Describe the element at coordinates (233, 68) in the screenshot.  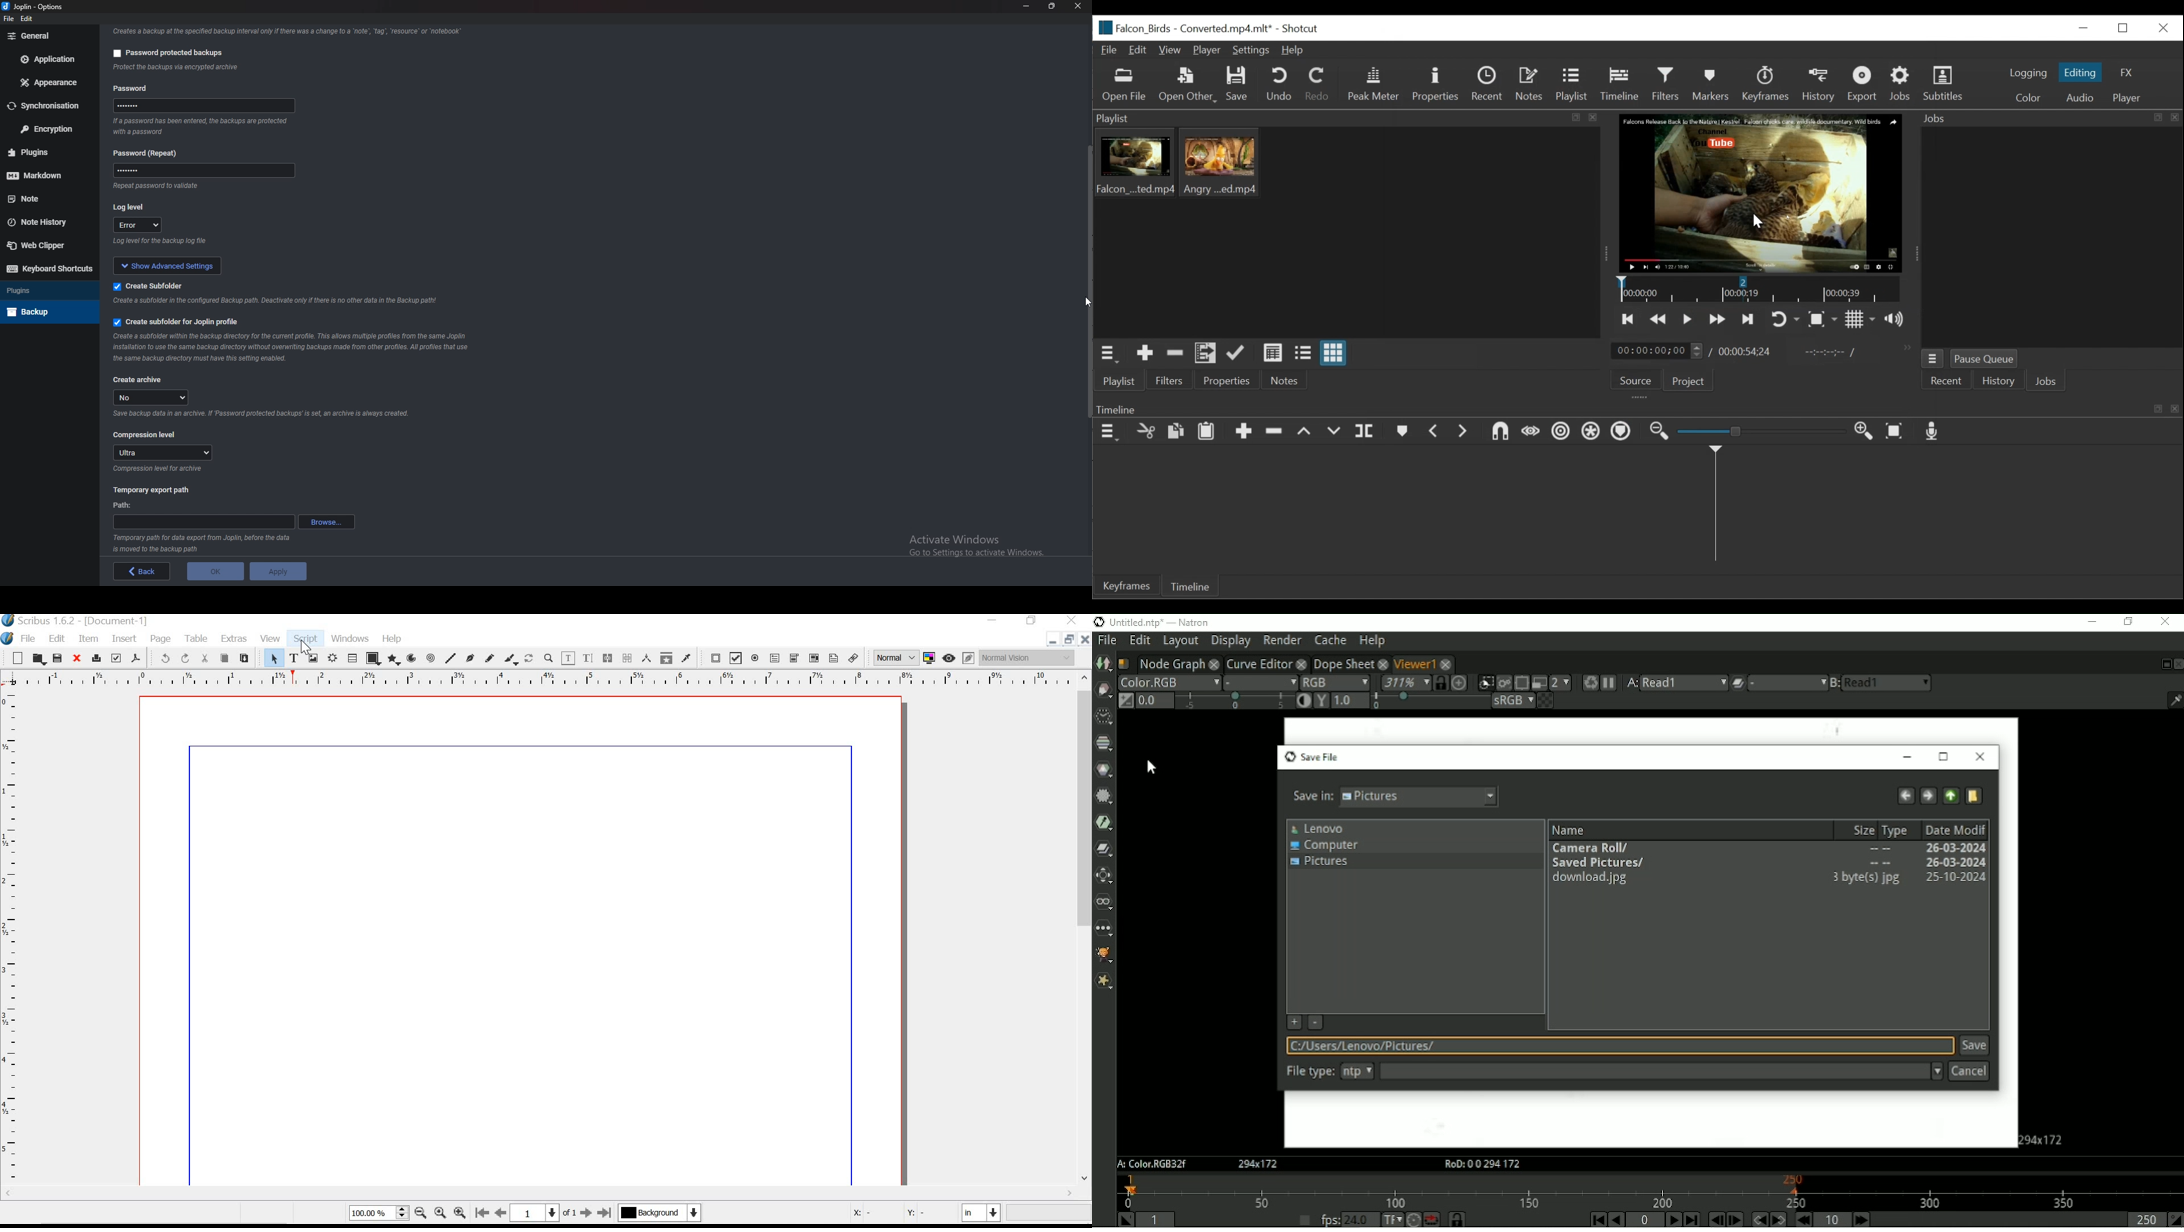
I see `info` at that location.